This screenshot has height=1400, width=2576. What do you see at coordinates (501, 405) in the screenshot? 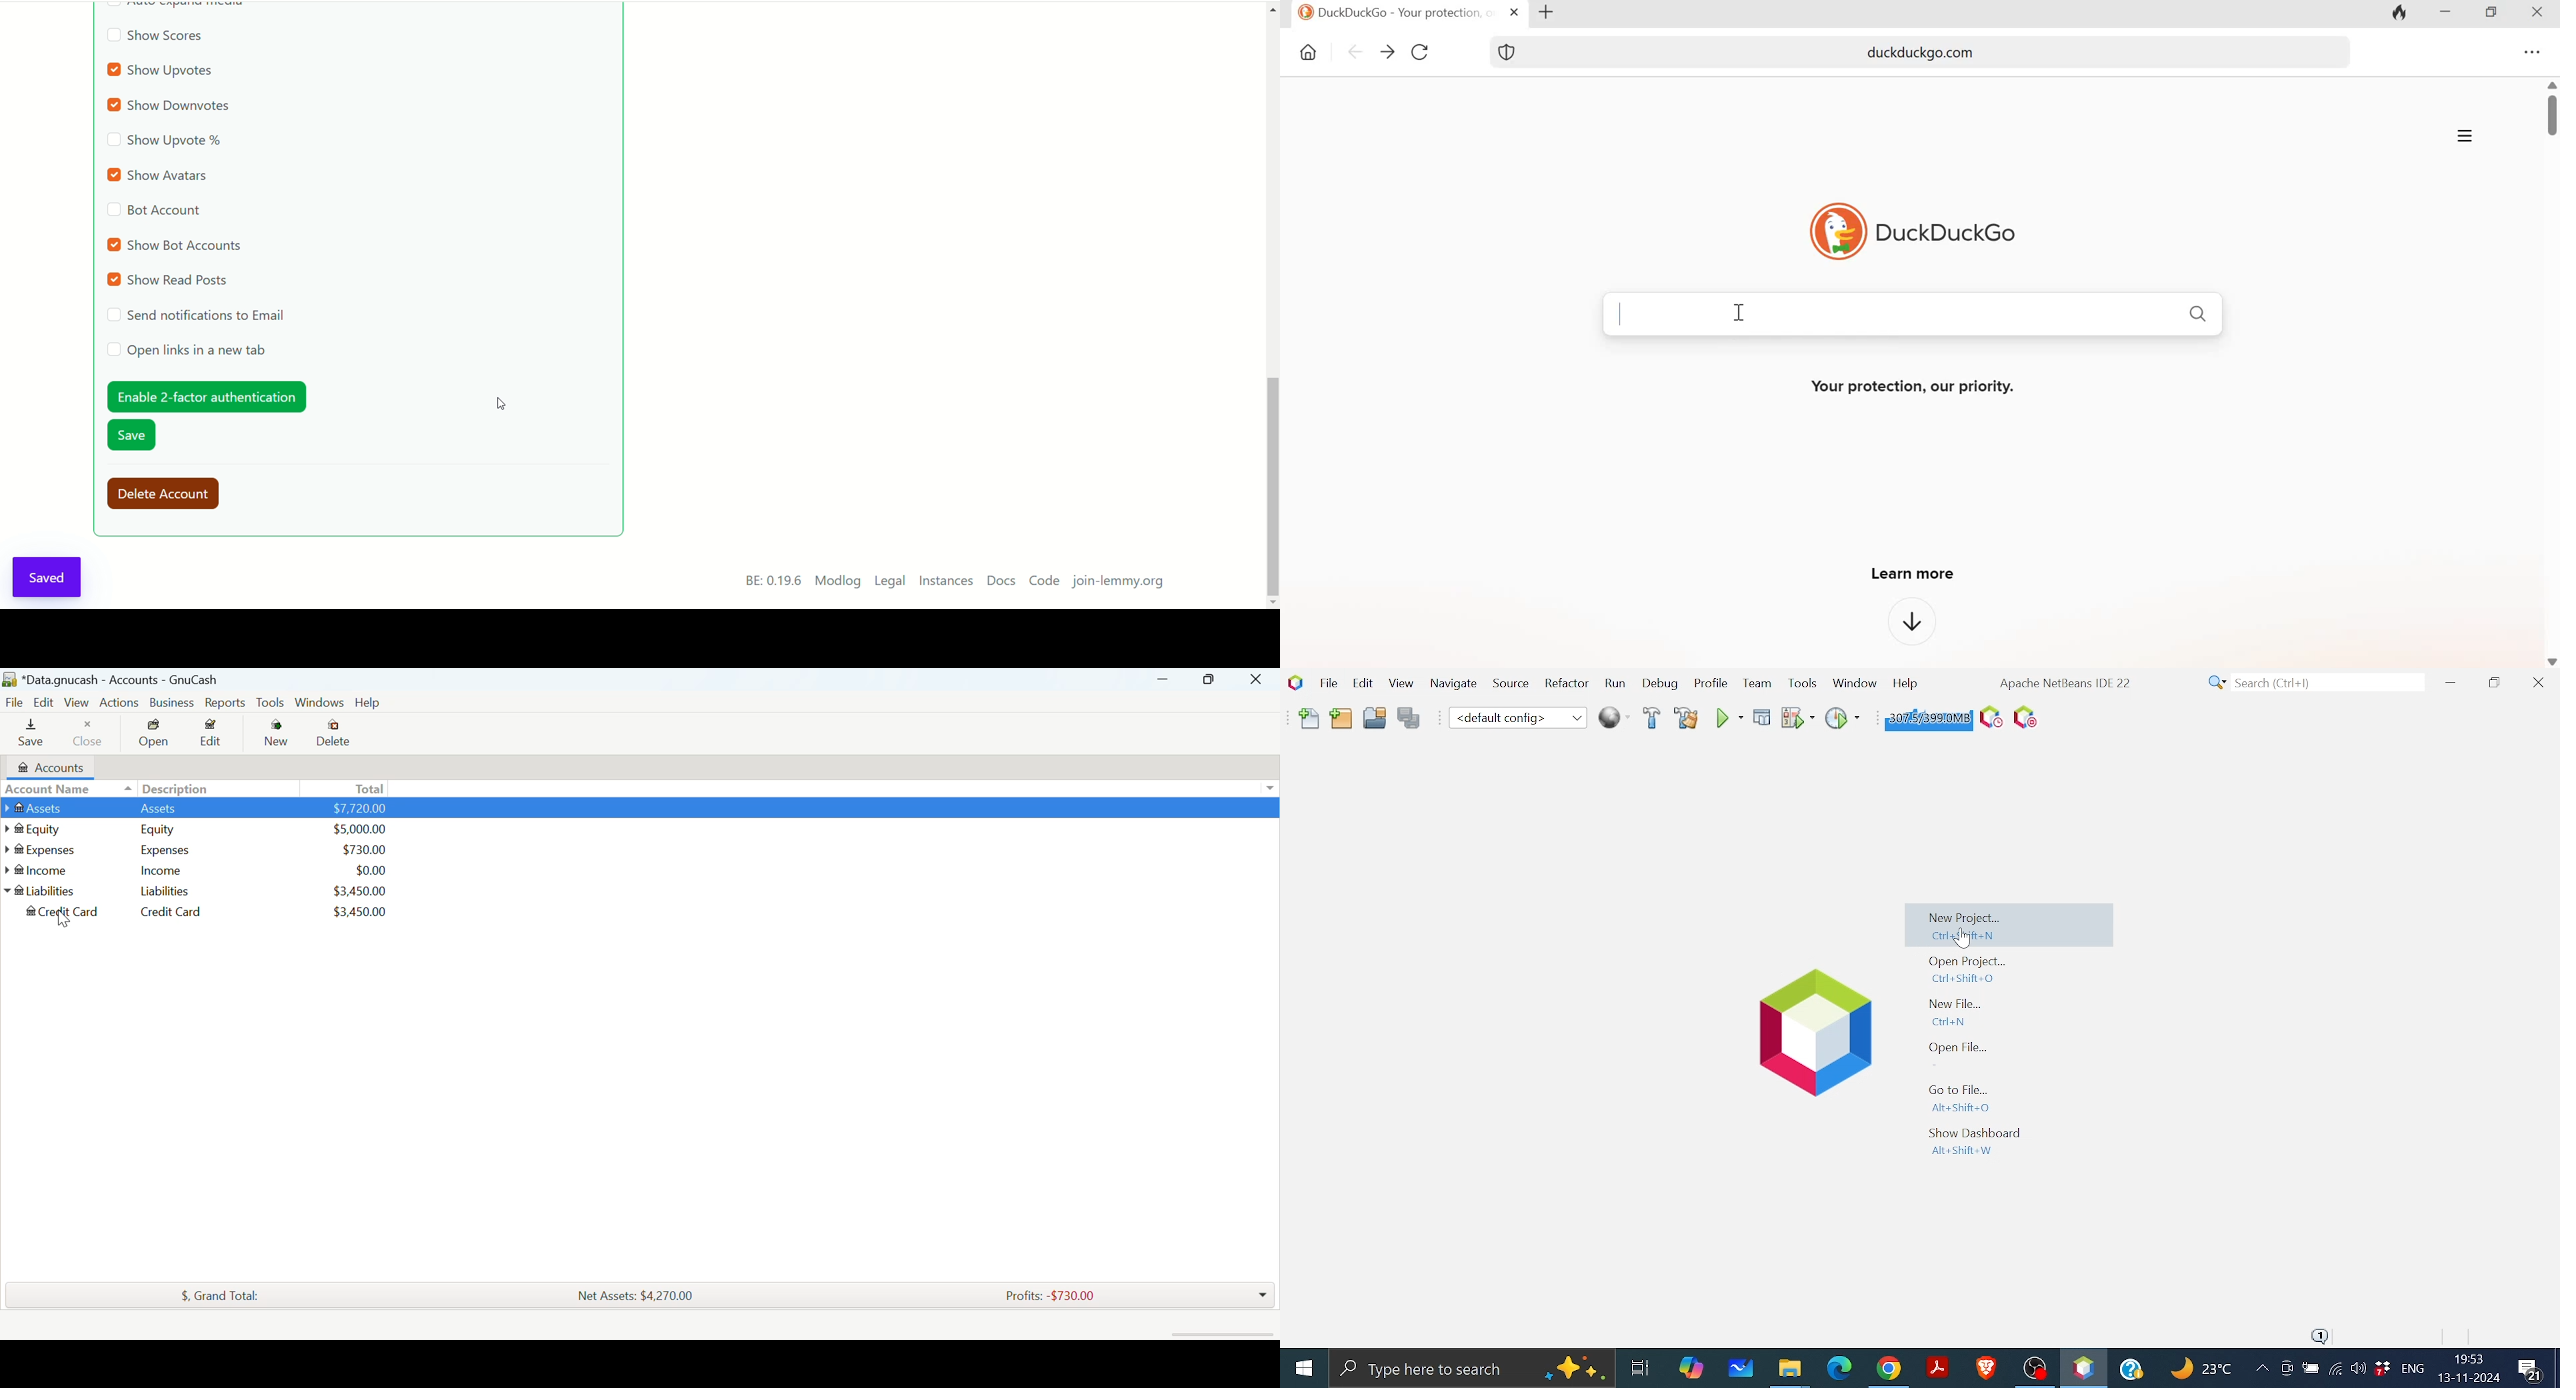
I see `cursor` at bounding box center [501, 405].